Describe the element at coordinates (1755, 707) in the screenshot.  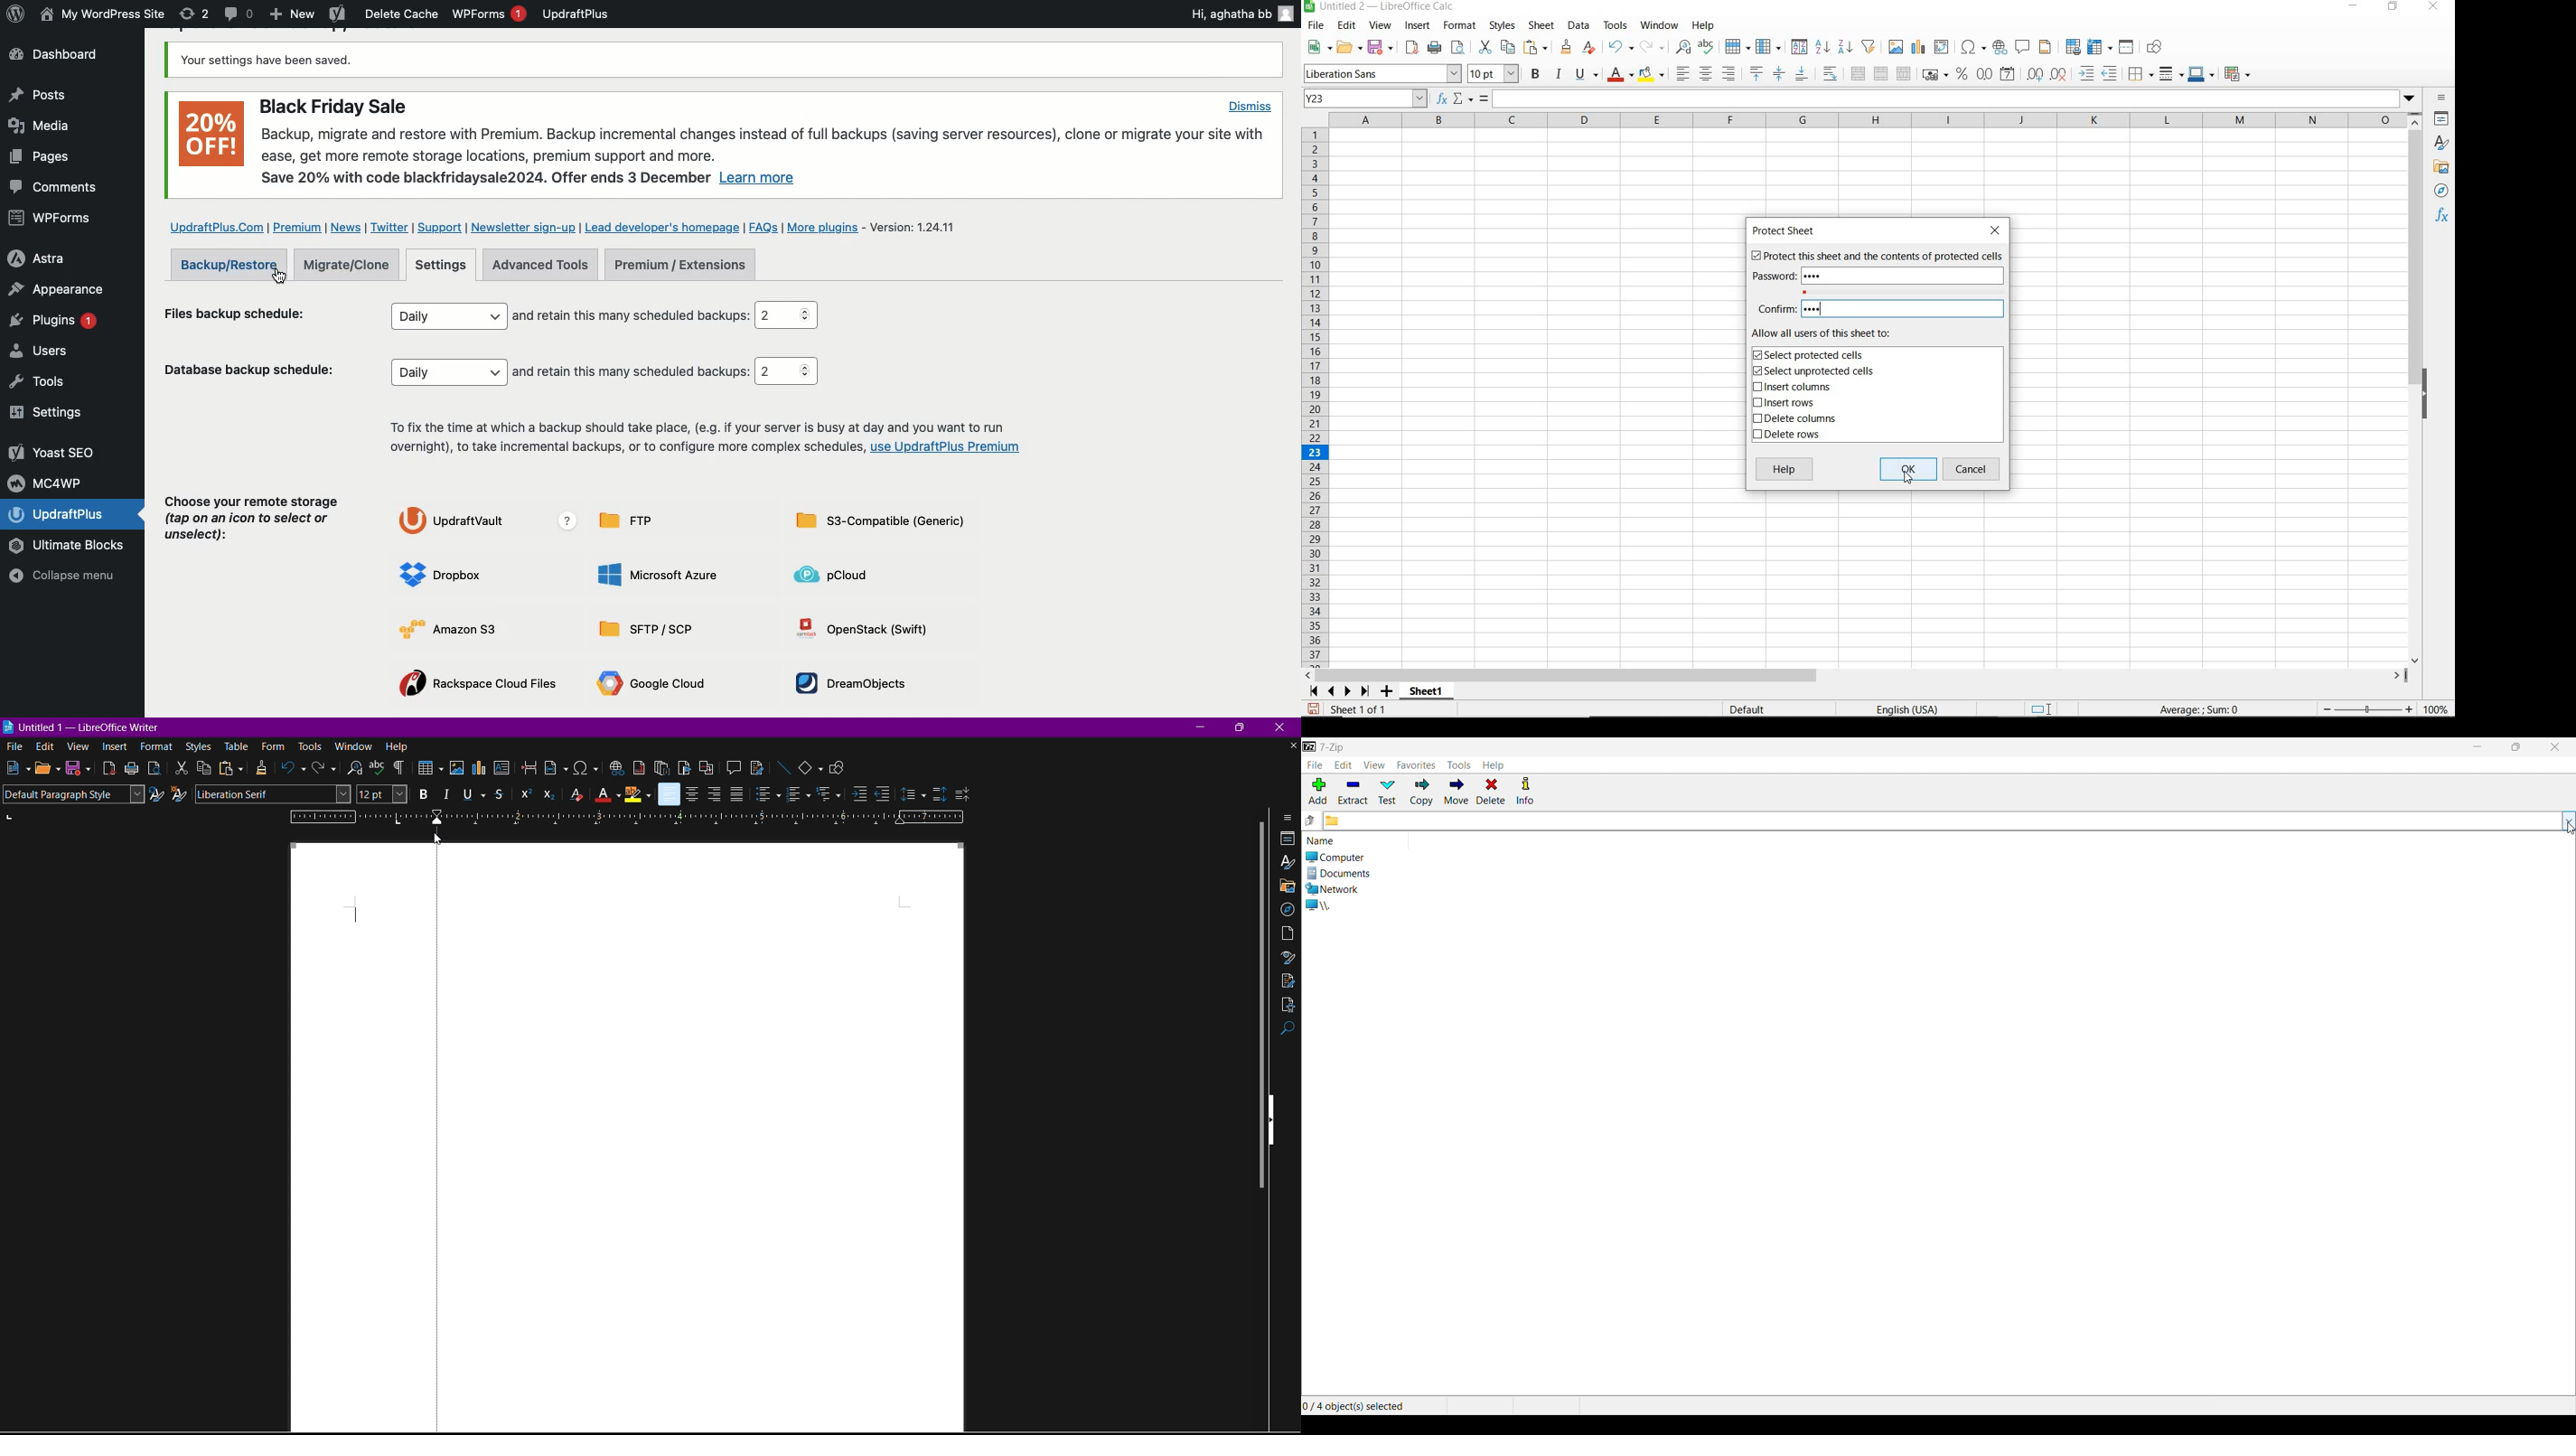
I see `Default` at that location.